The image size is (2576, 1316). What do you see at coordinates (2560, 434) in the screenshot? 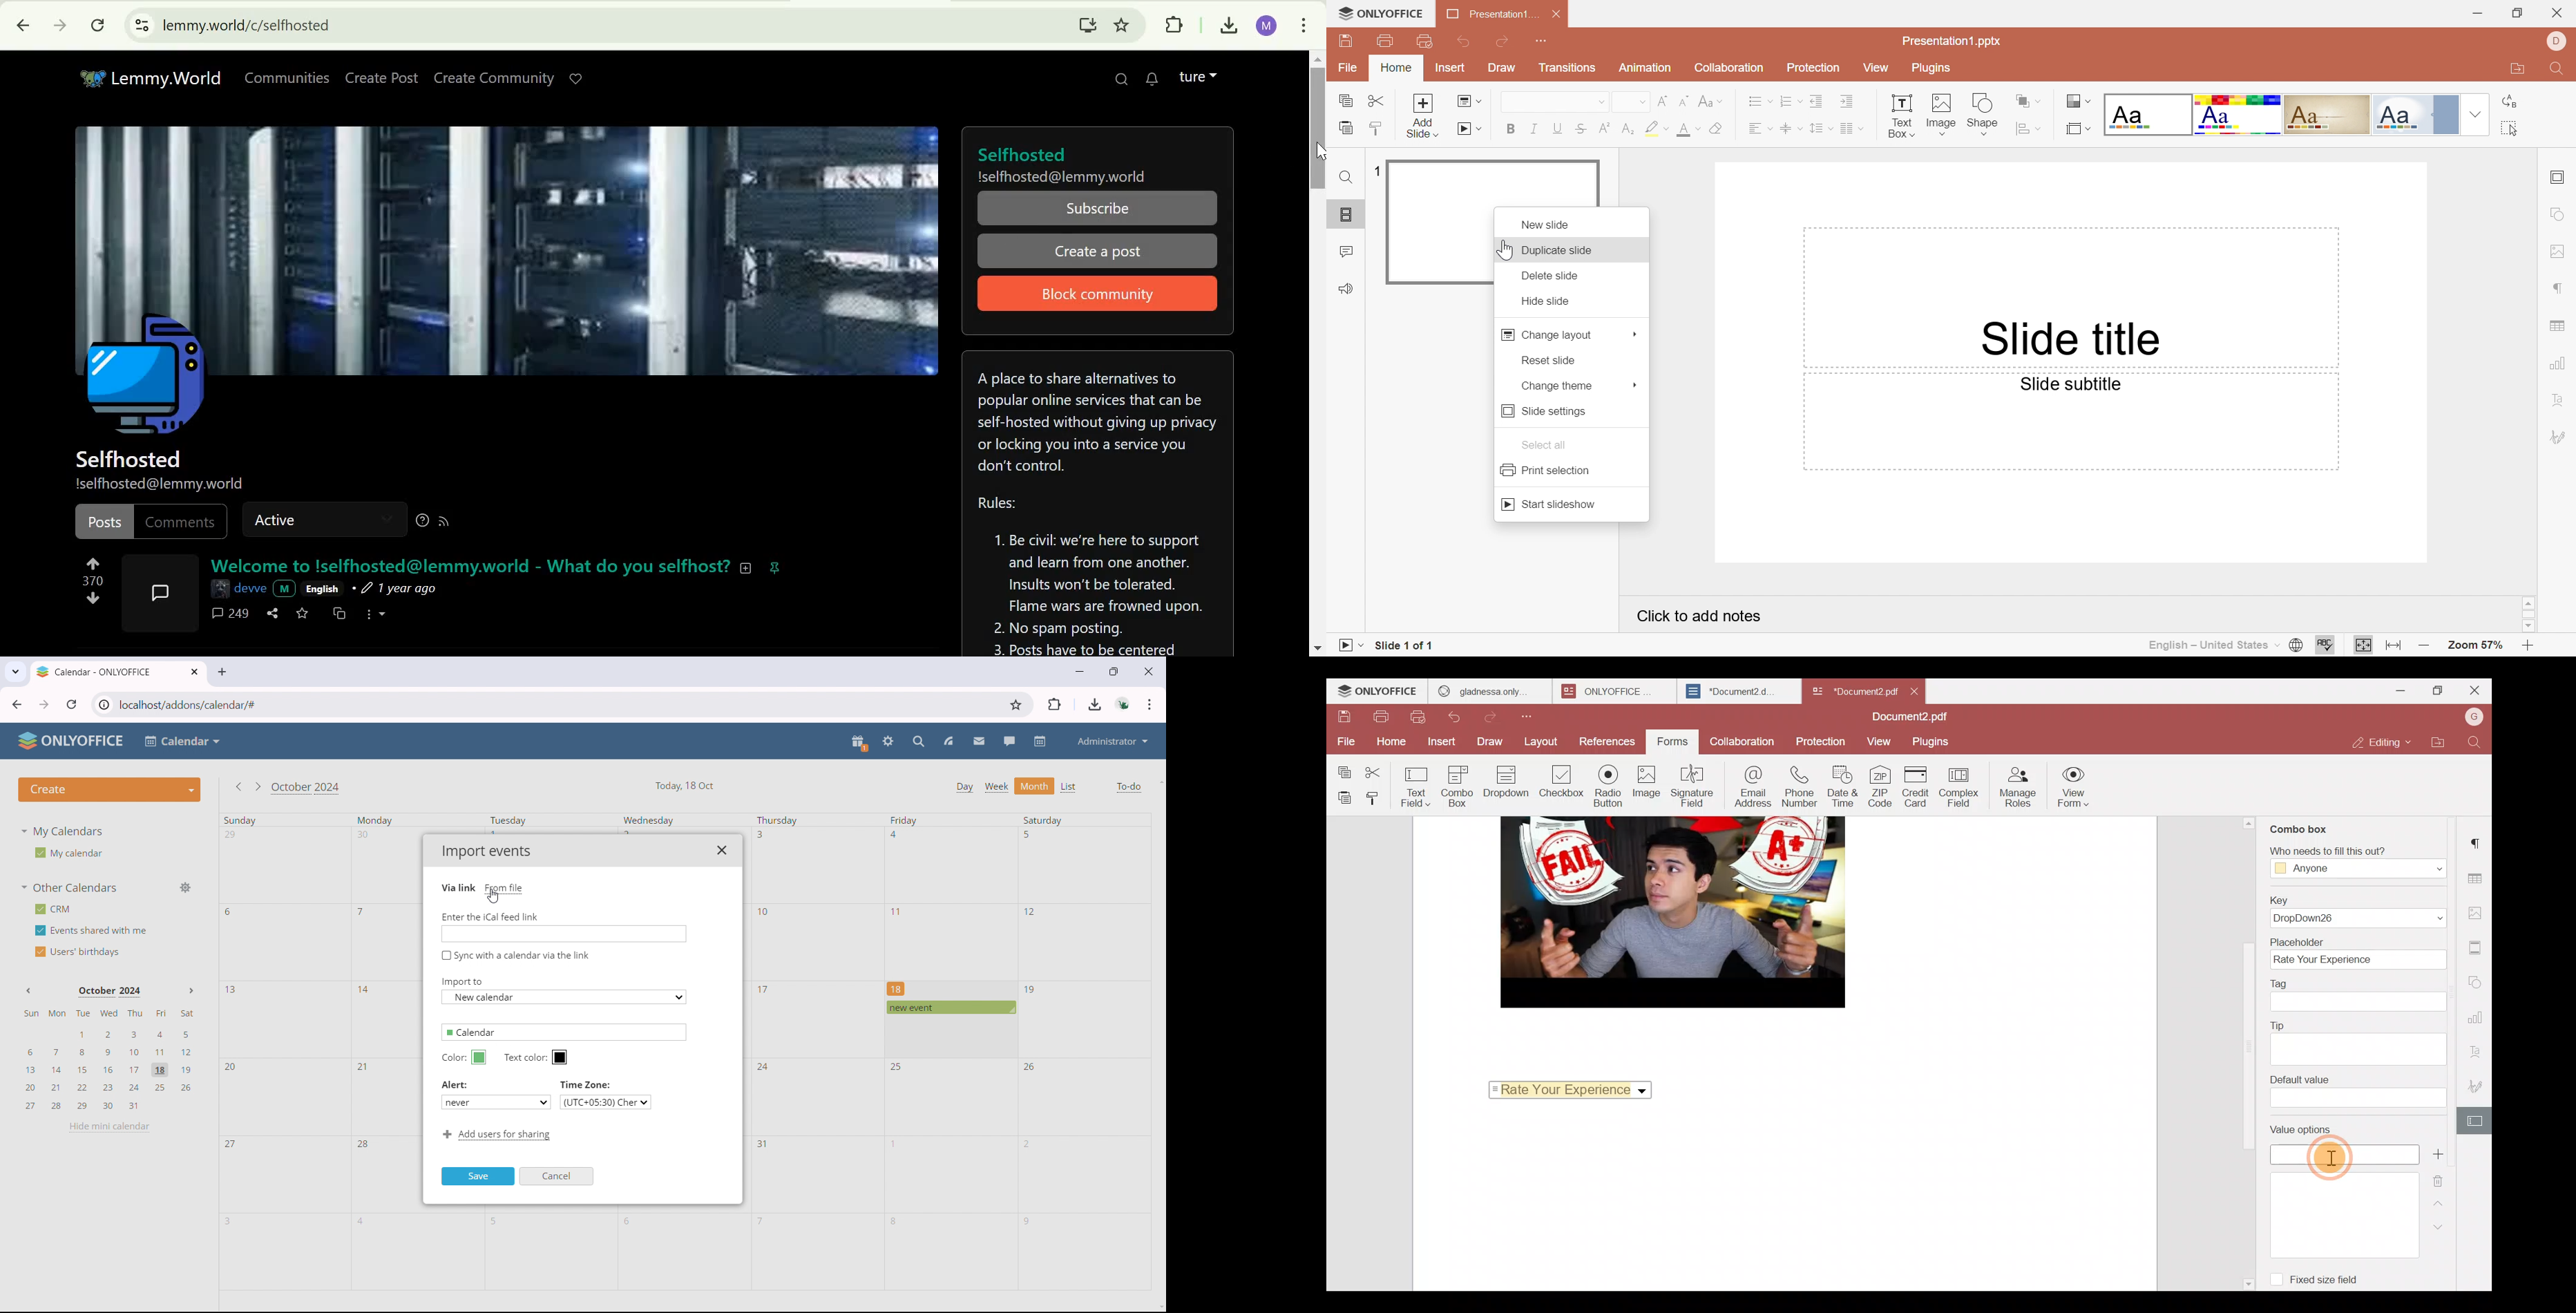
I see `Signature settings` at bounding box center [2560, 434].